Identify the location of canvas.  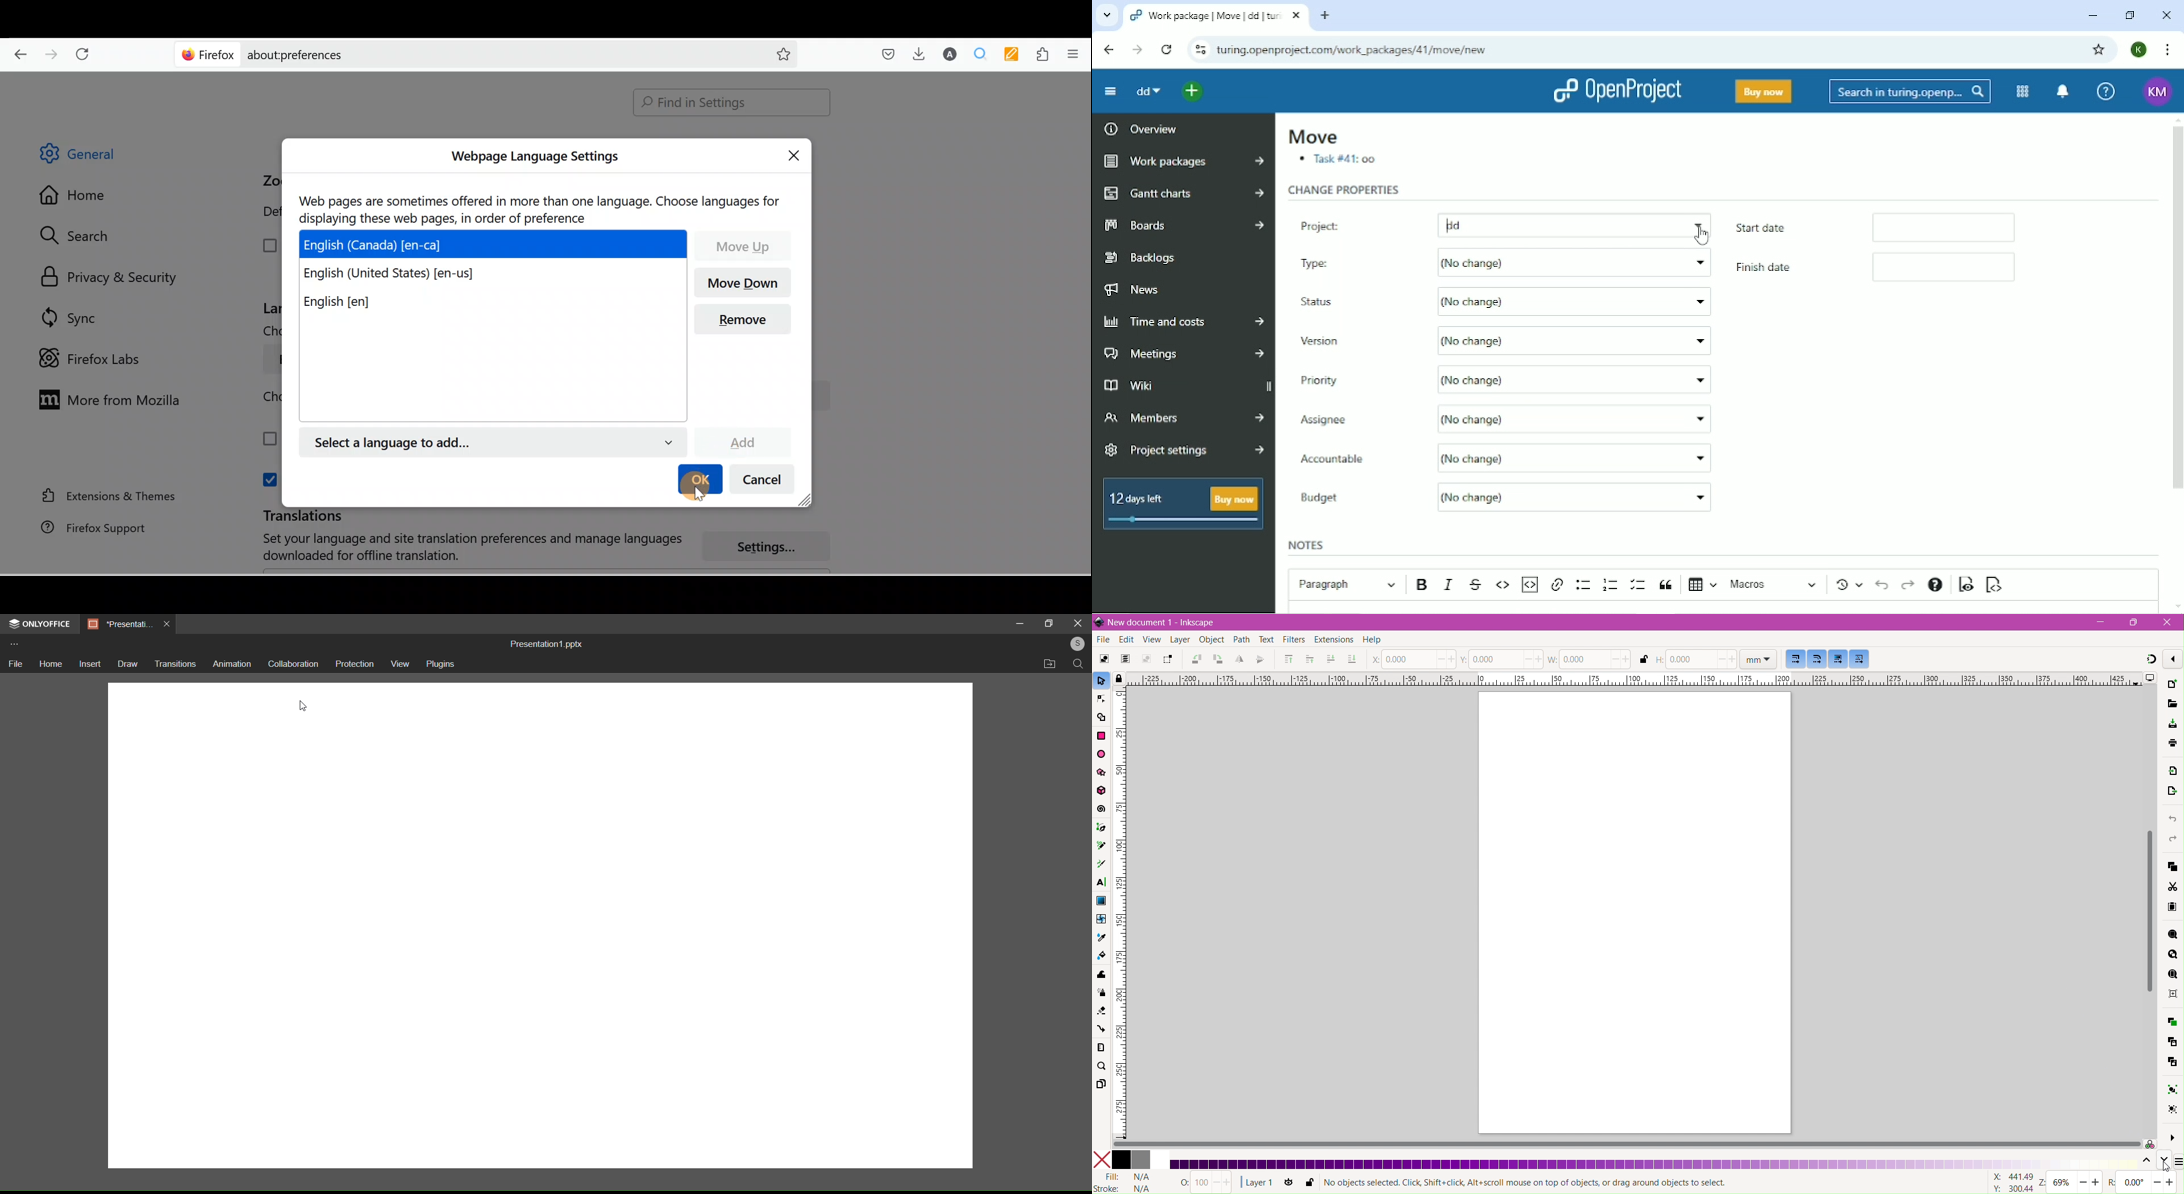
(538, 963).